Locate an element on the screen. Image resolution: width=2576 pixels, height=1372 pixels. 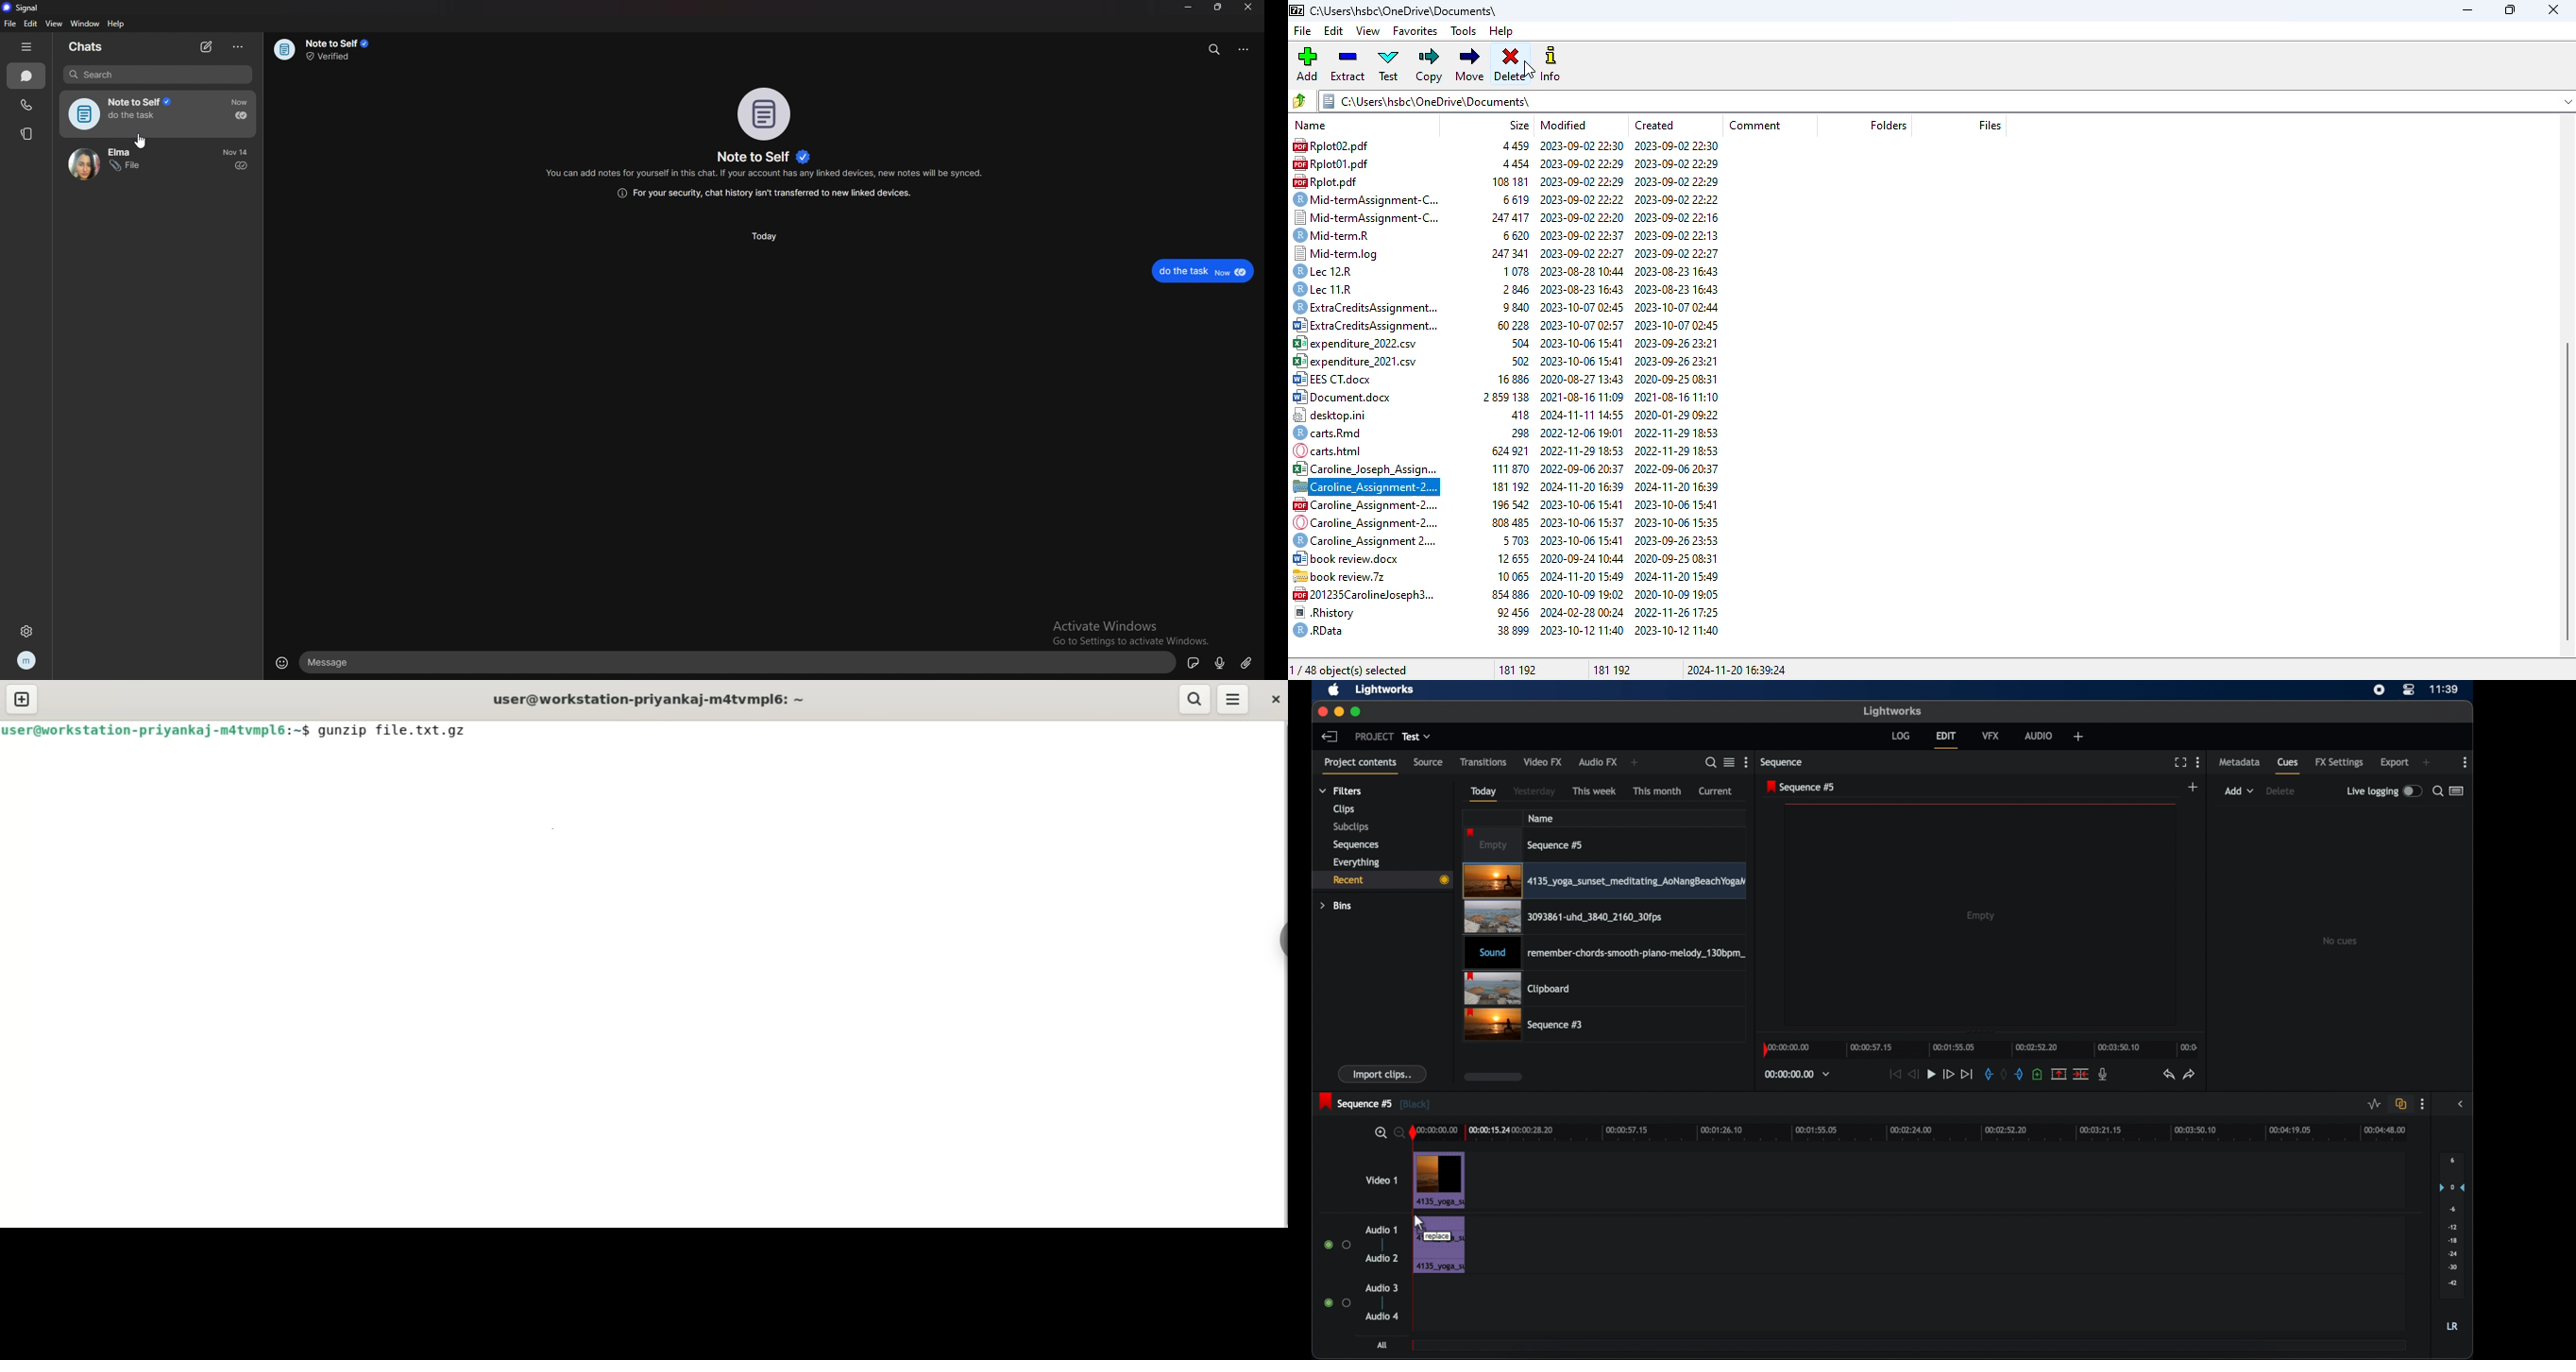
4454 is located at coordinates (1512, 163).